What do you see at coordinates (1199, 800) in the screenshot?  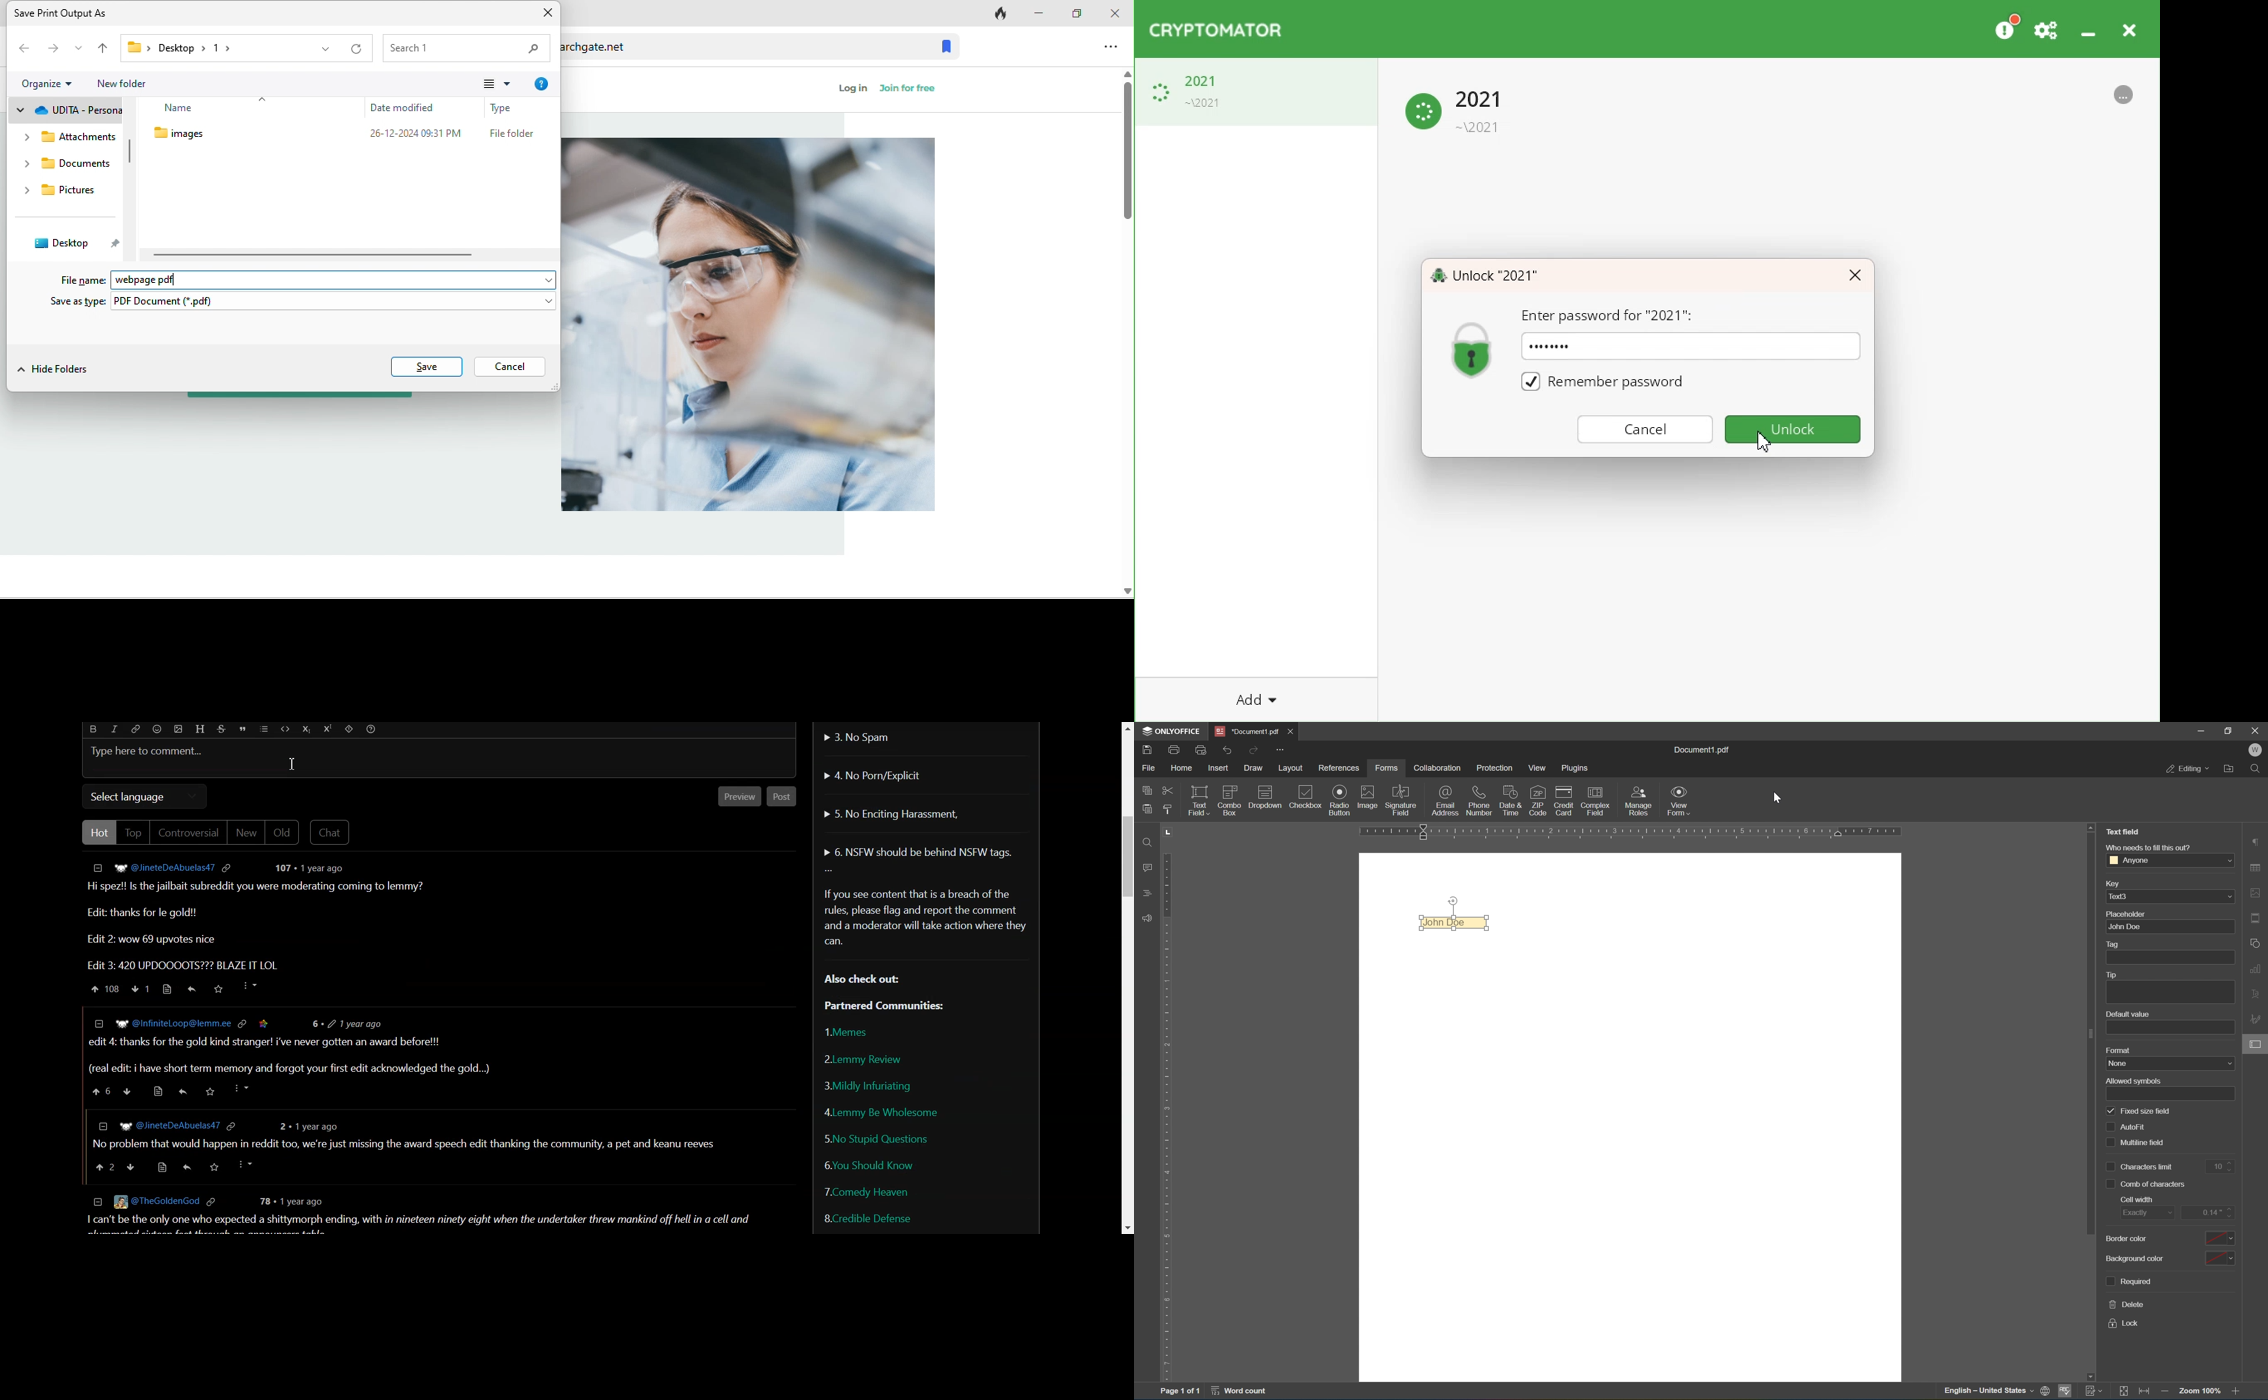 I see `text field` at bounding box center [1199, 800].